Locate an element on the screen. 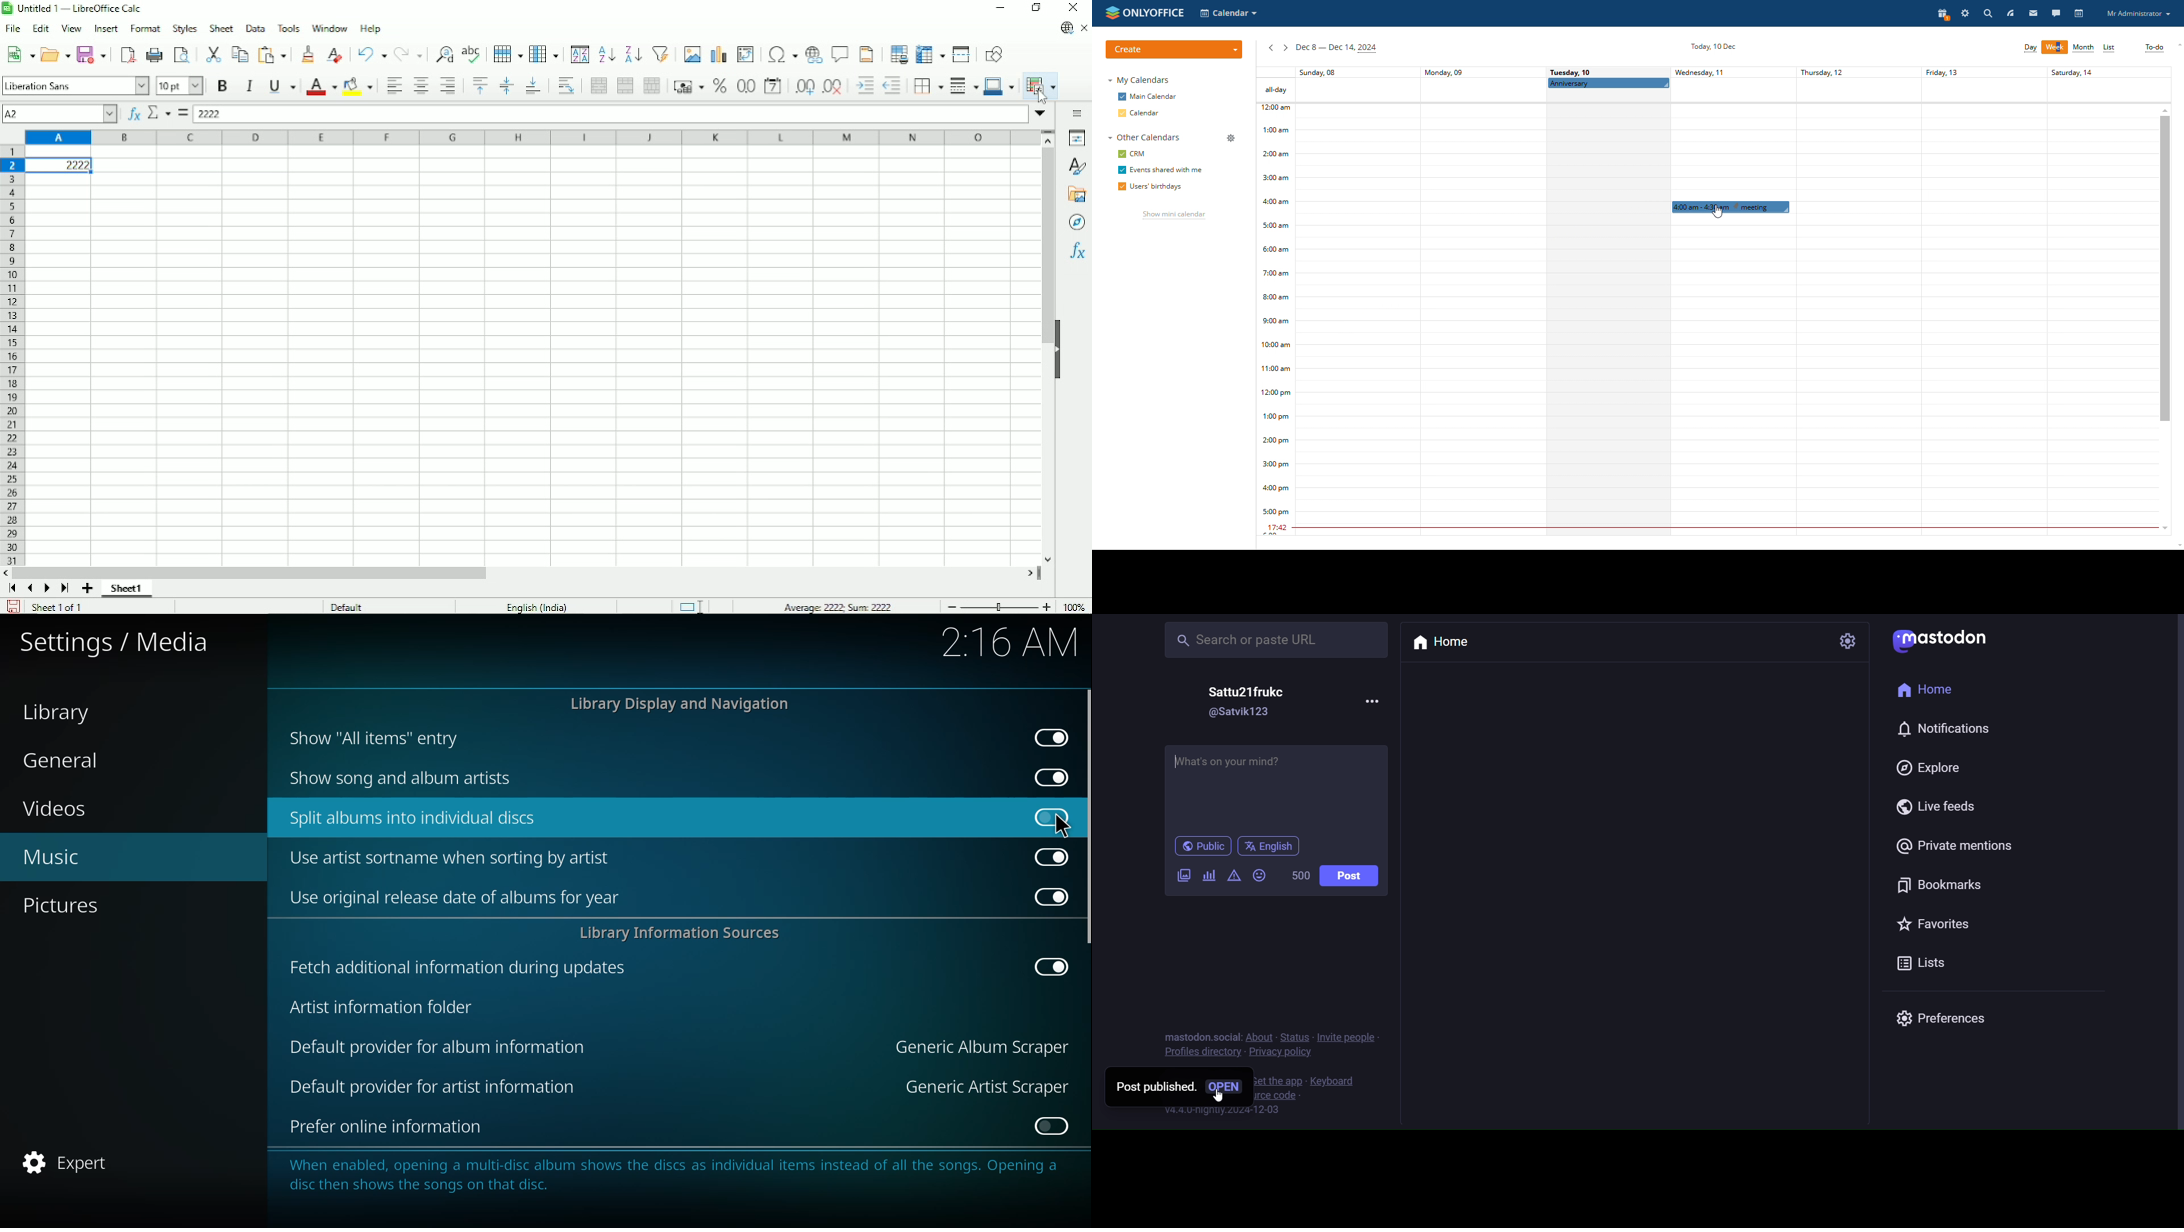 Image resolution: width=2184 pixels, height=1232 pixels. Format as date is located at coordinates (774, 86).